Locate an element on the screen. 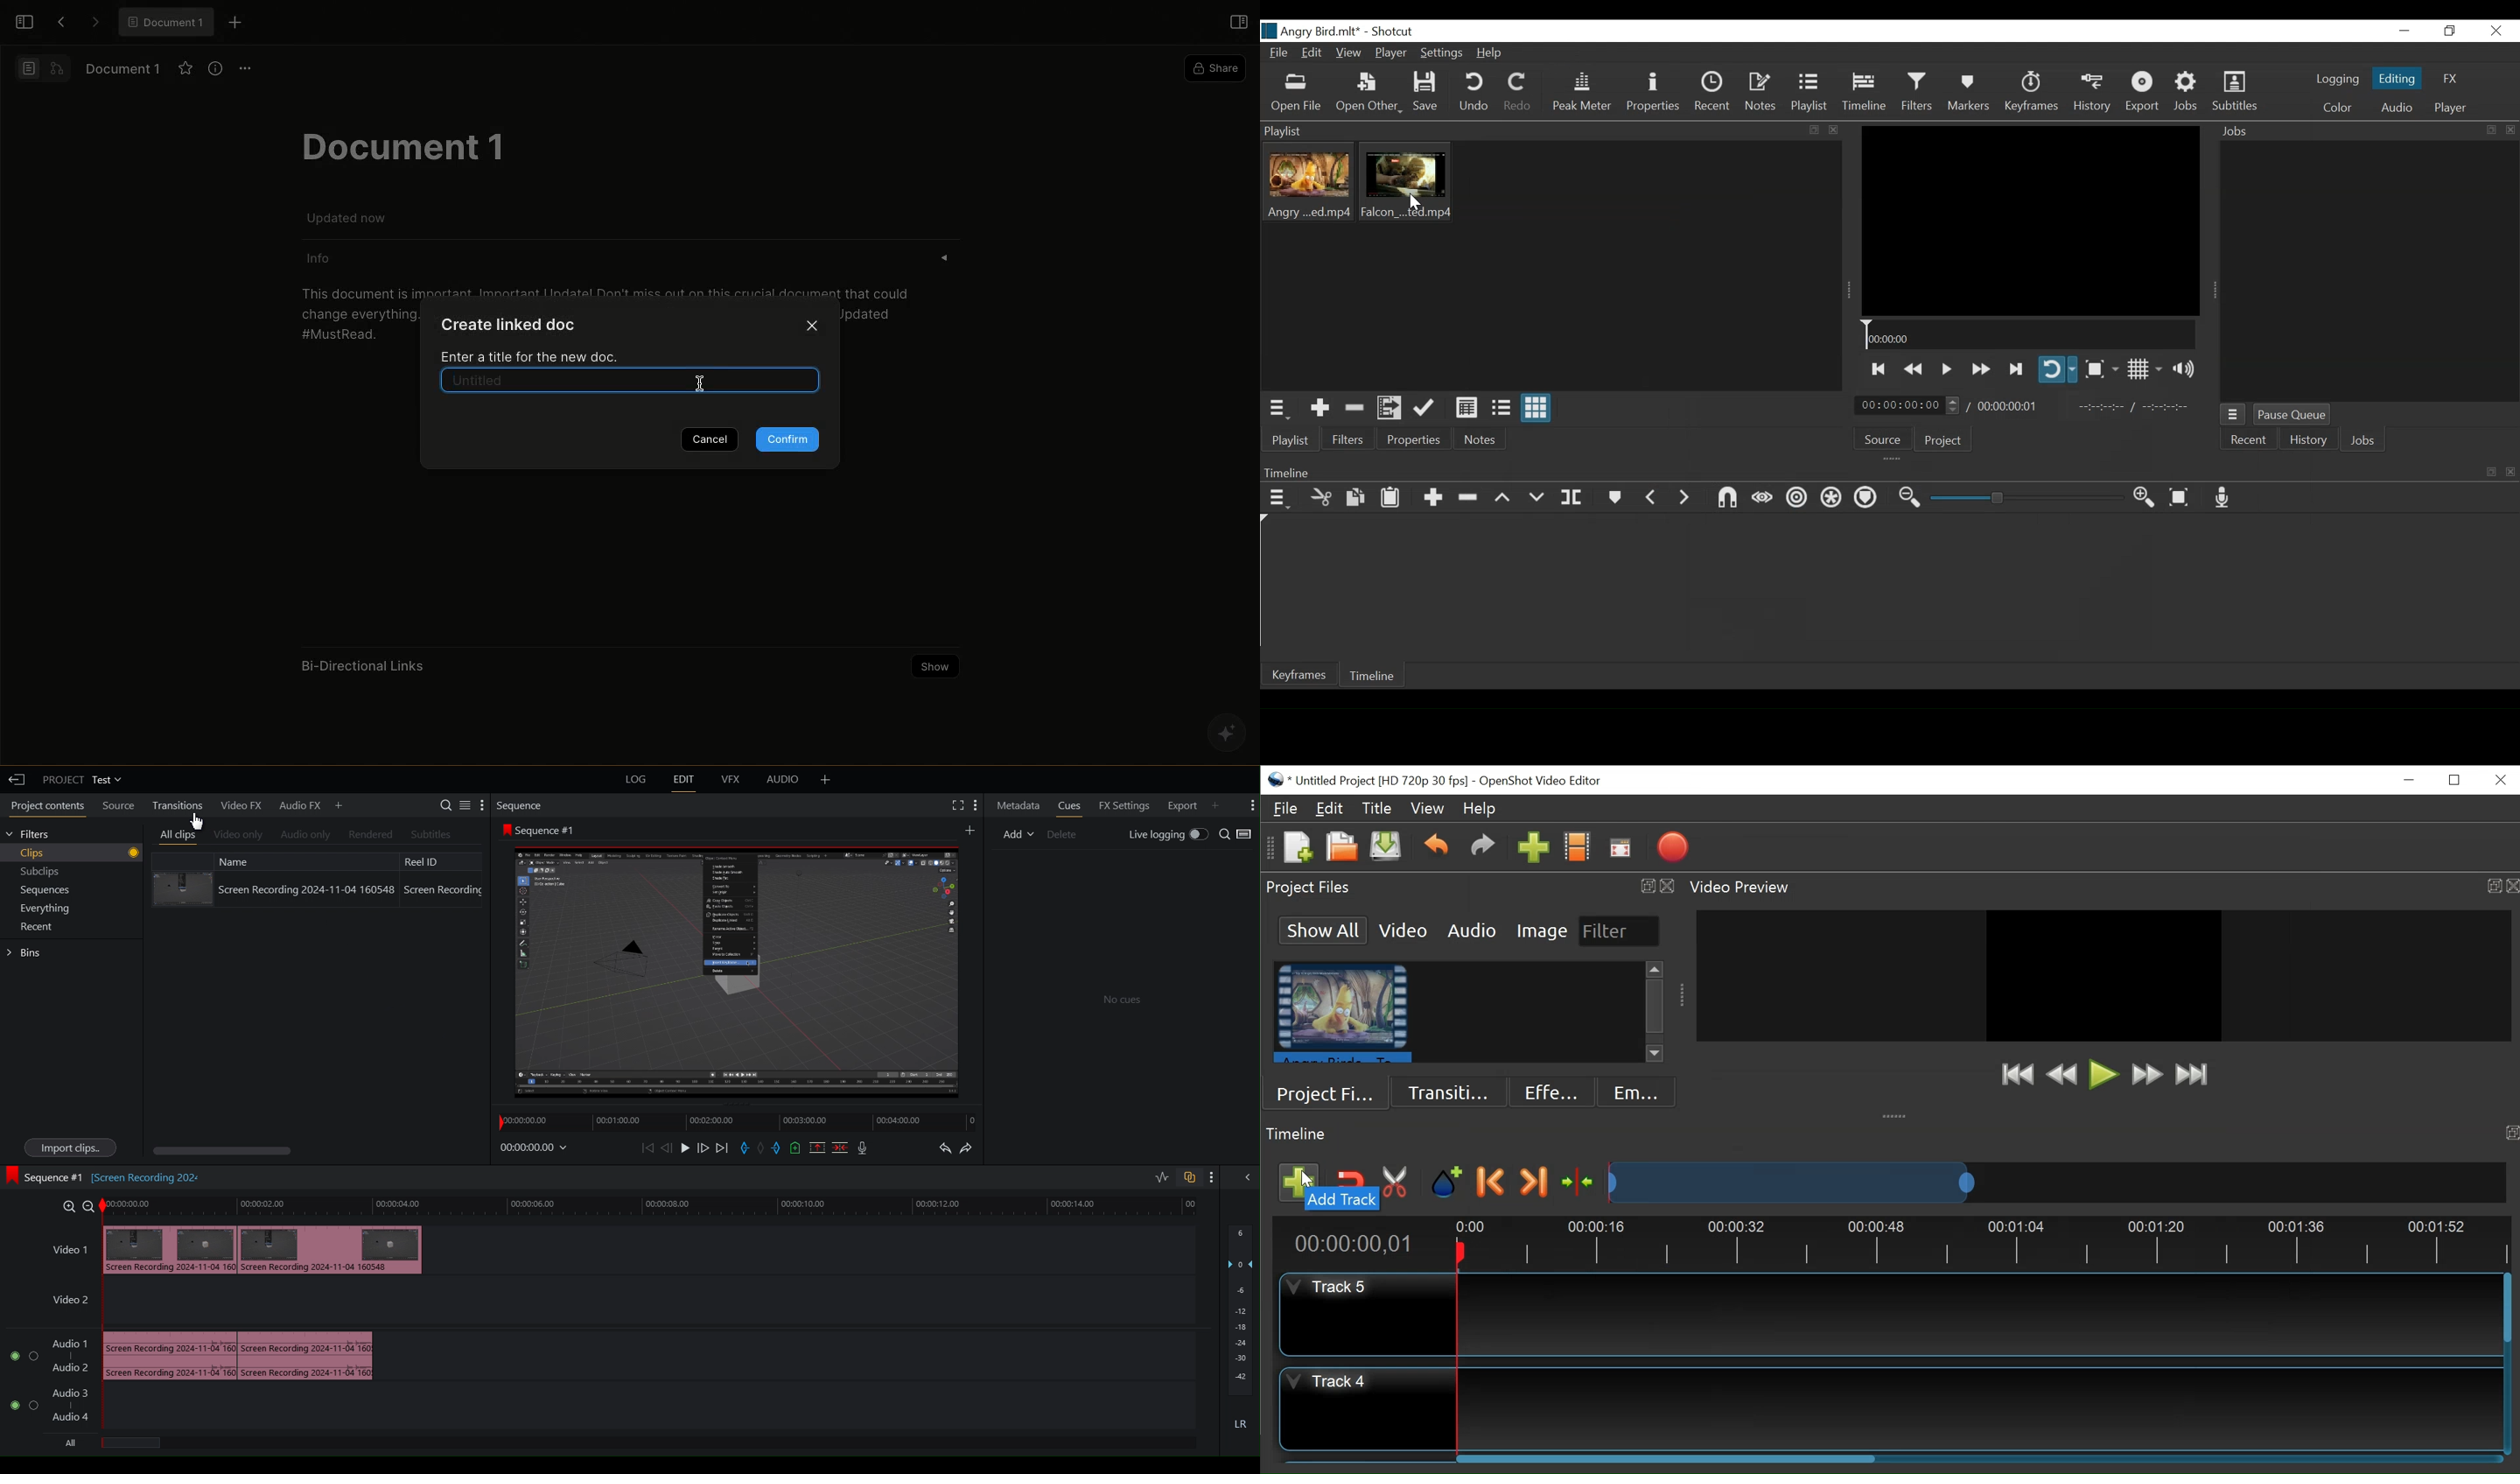 This screenshot has height=1484, width=2520. Timeline is located at coordinates (1367, 677).